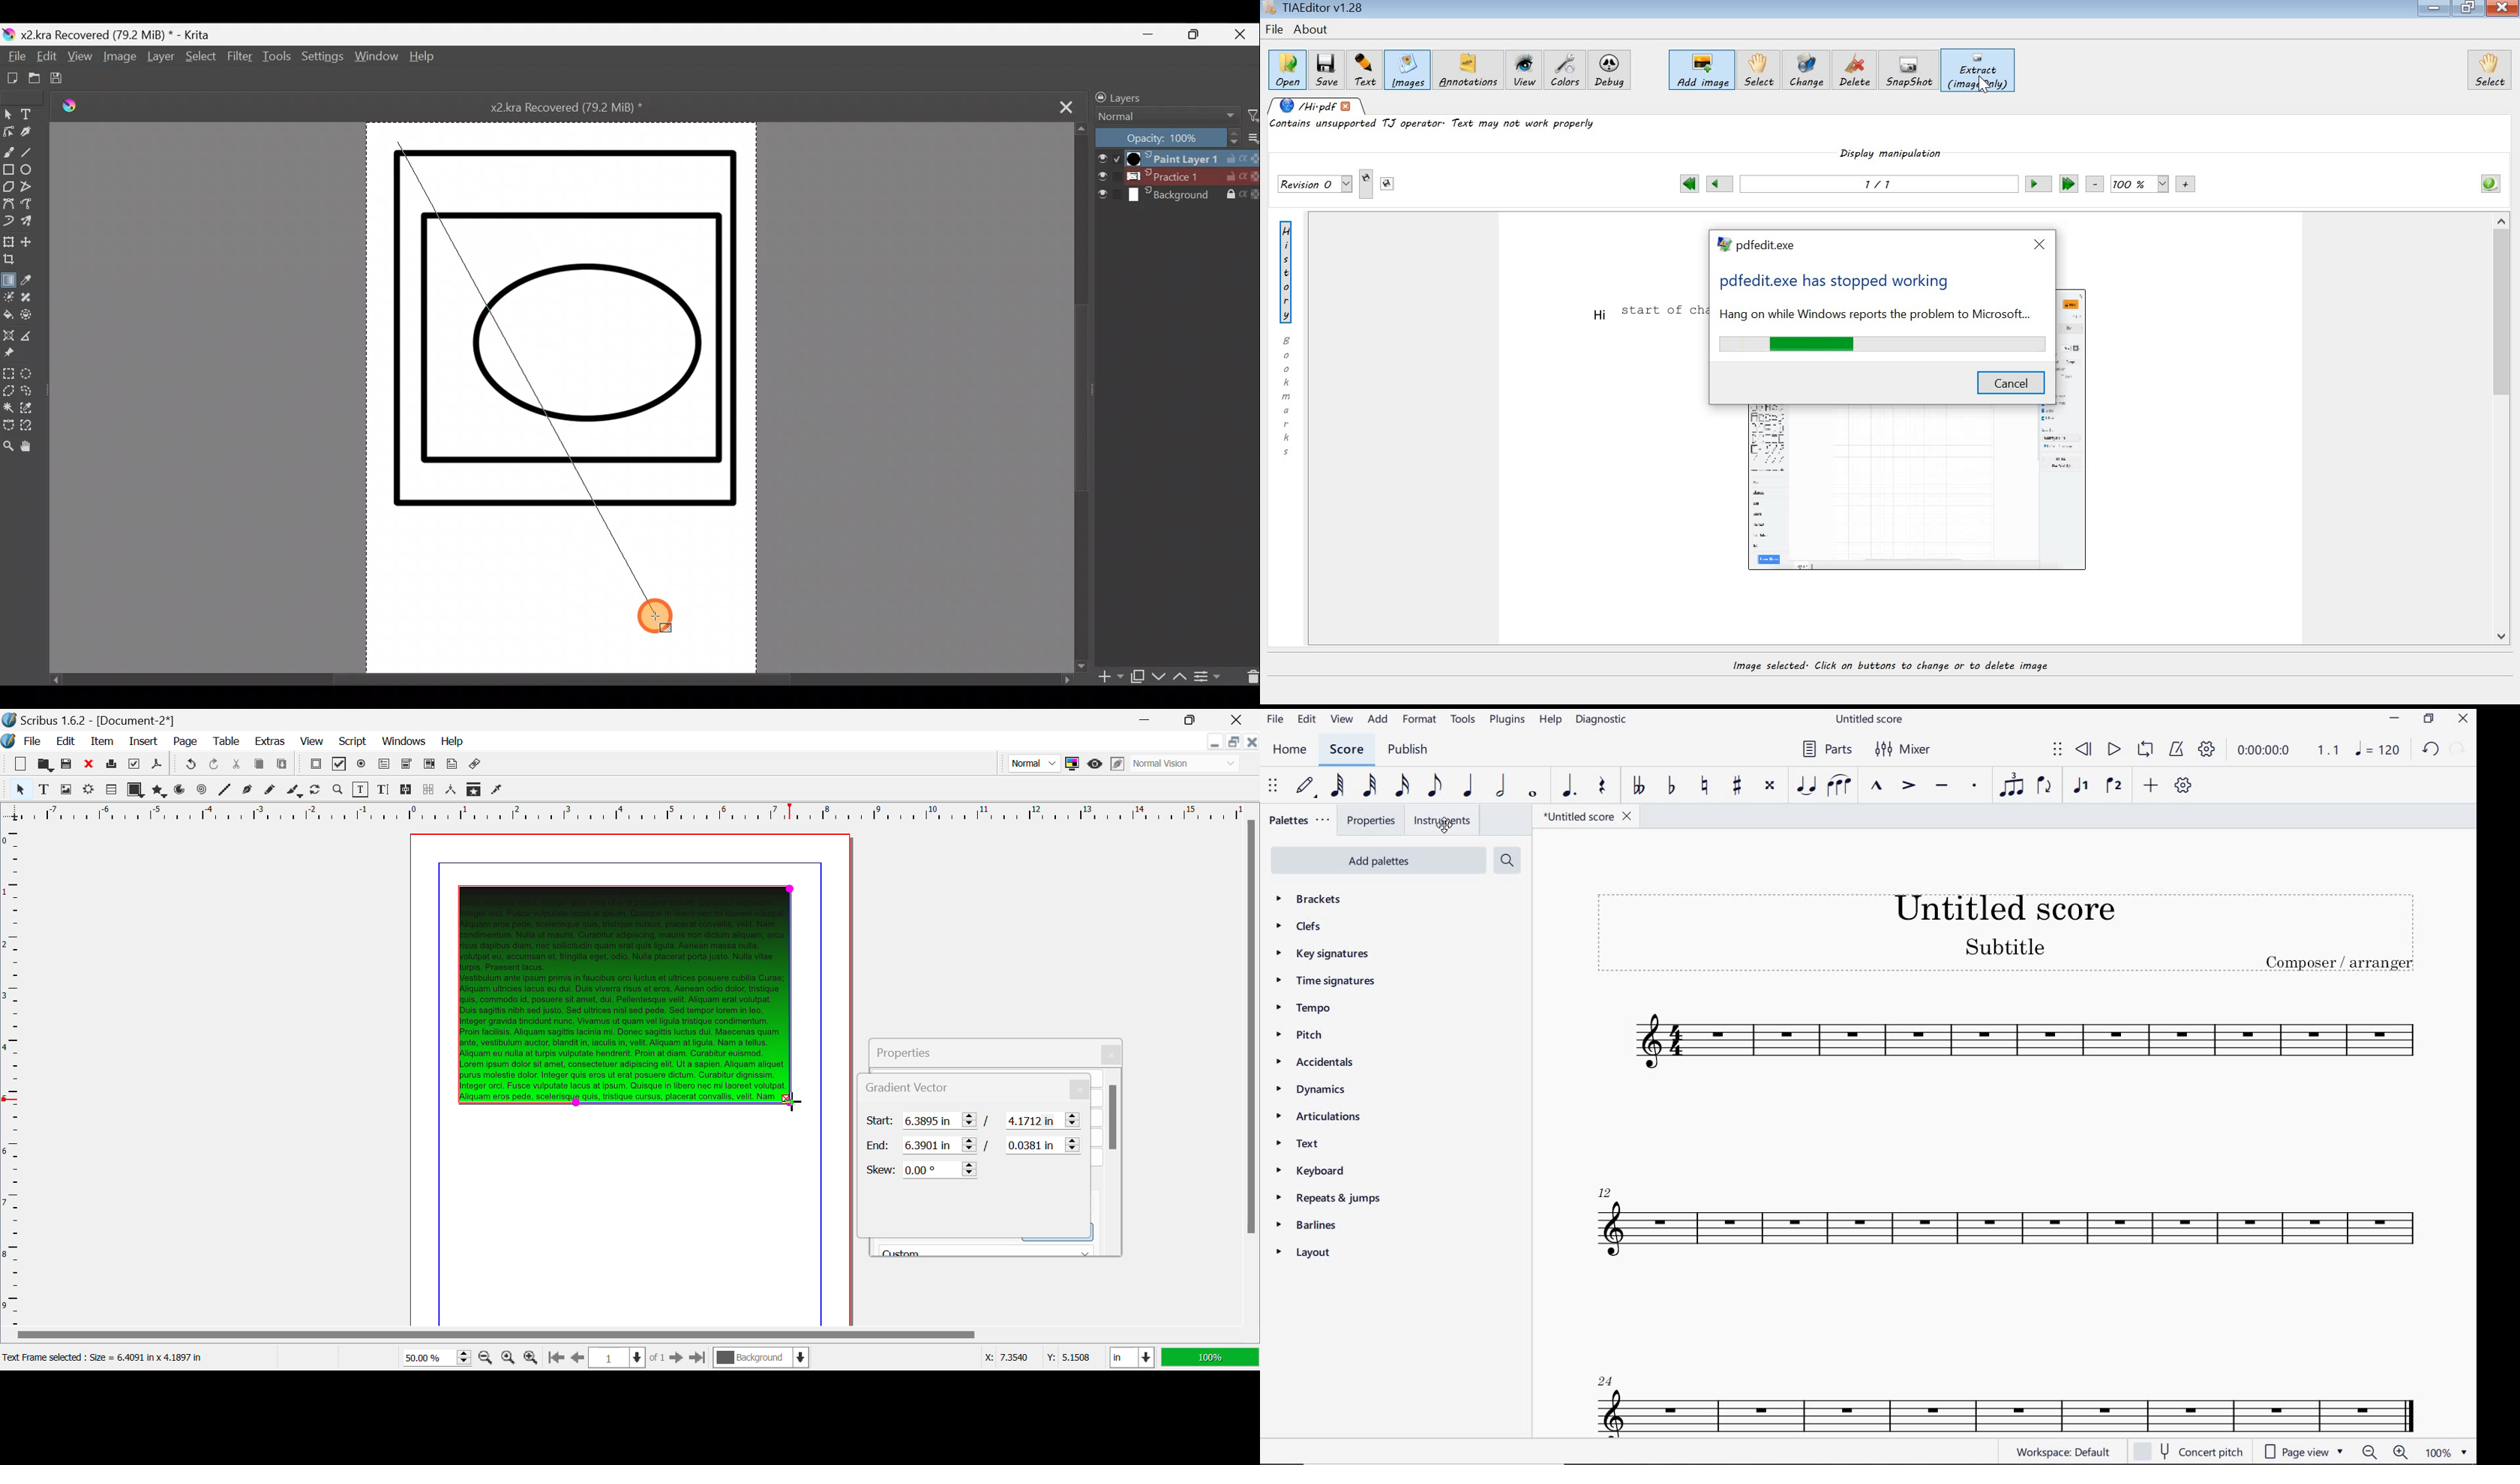 Image resolution: width=2520 pixels, height=1484 pixels. What do you see at coordinates (30, 172) in the screenshot?
I see `Ellipse tool` at bounding box center [30, 172].